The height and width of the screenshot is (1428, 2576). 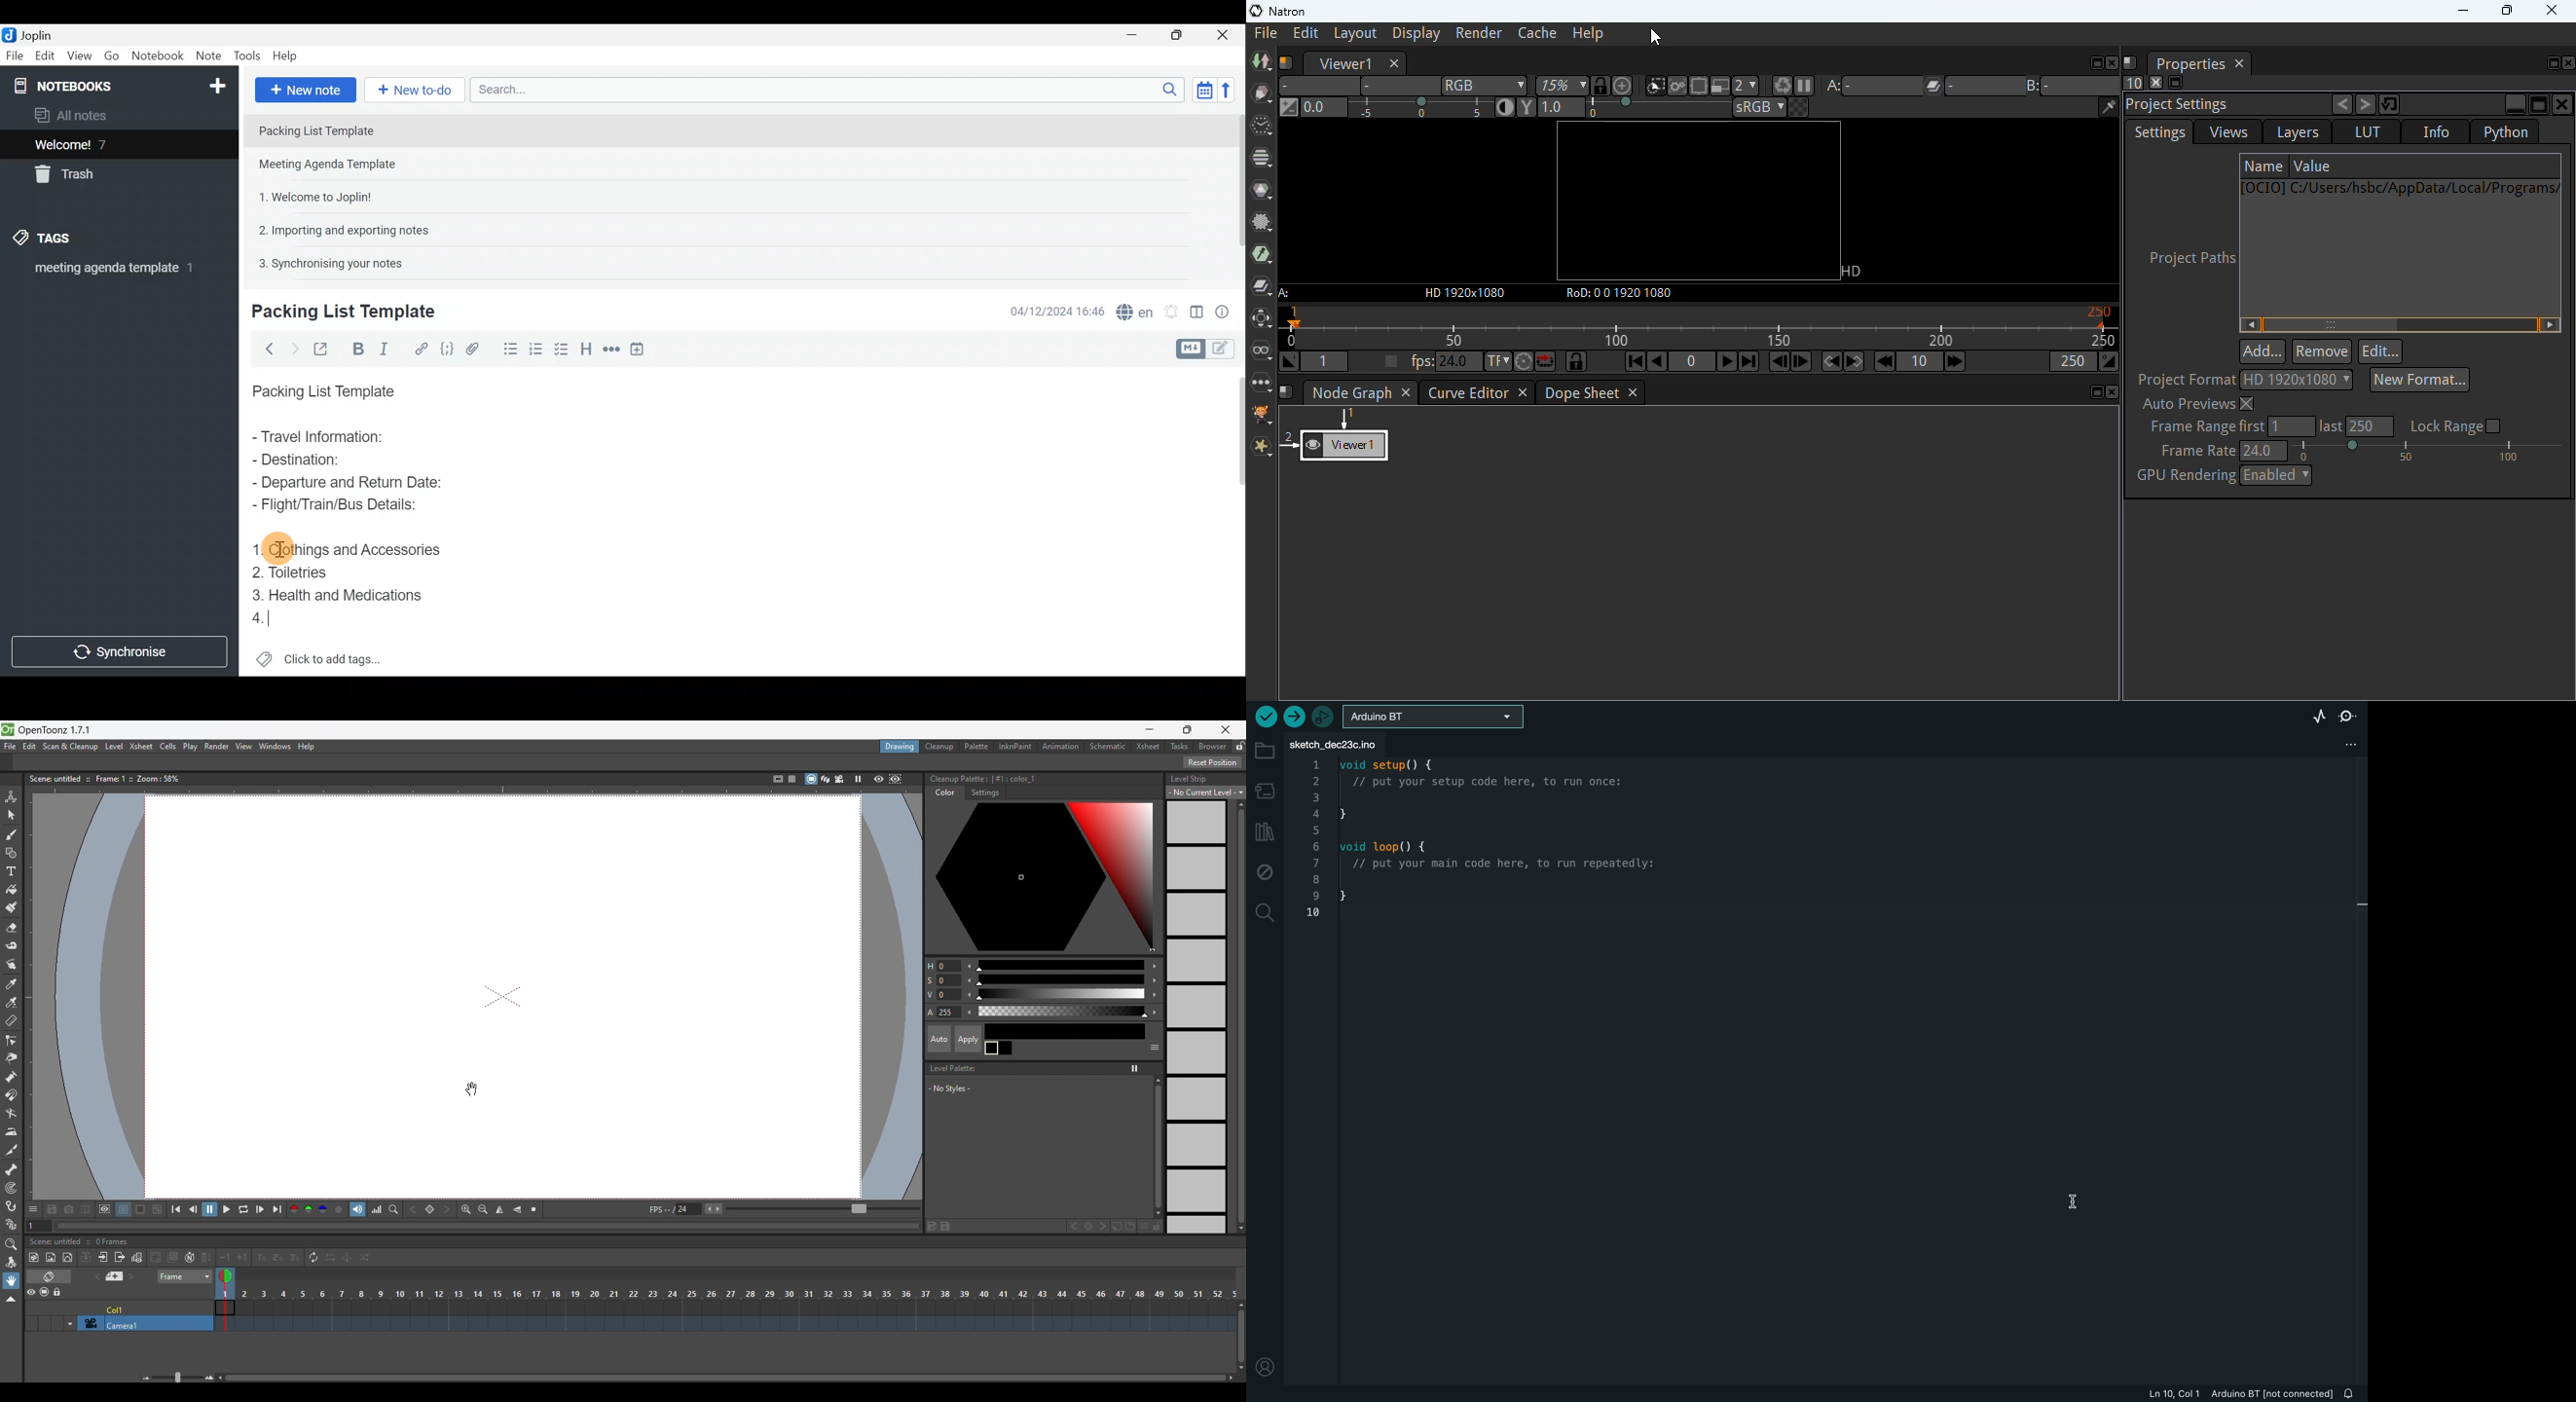 I want to click on Italic, so click(x=389, y=349).